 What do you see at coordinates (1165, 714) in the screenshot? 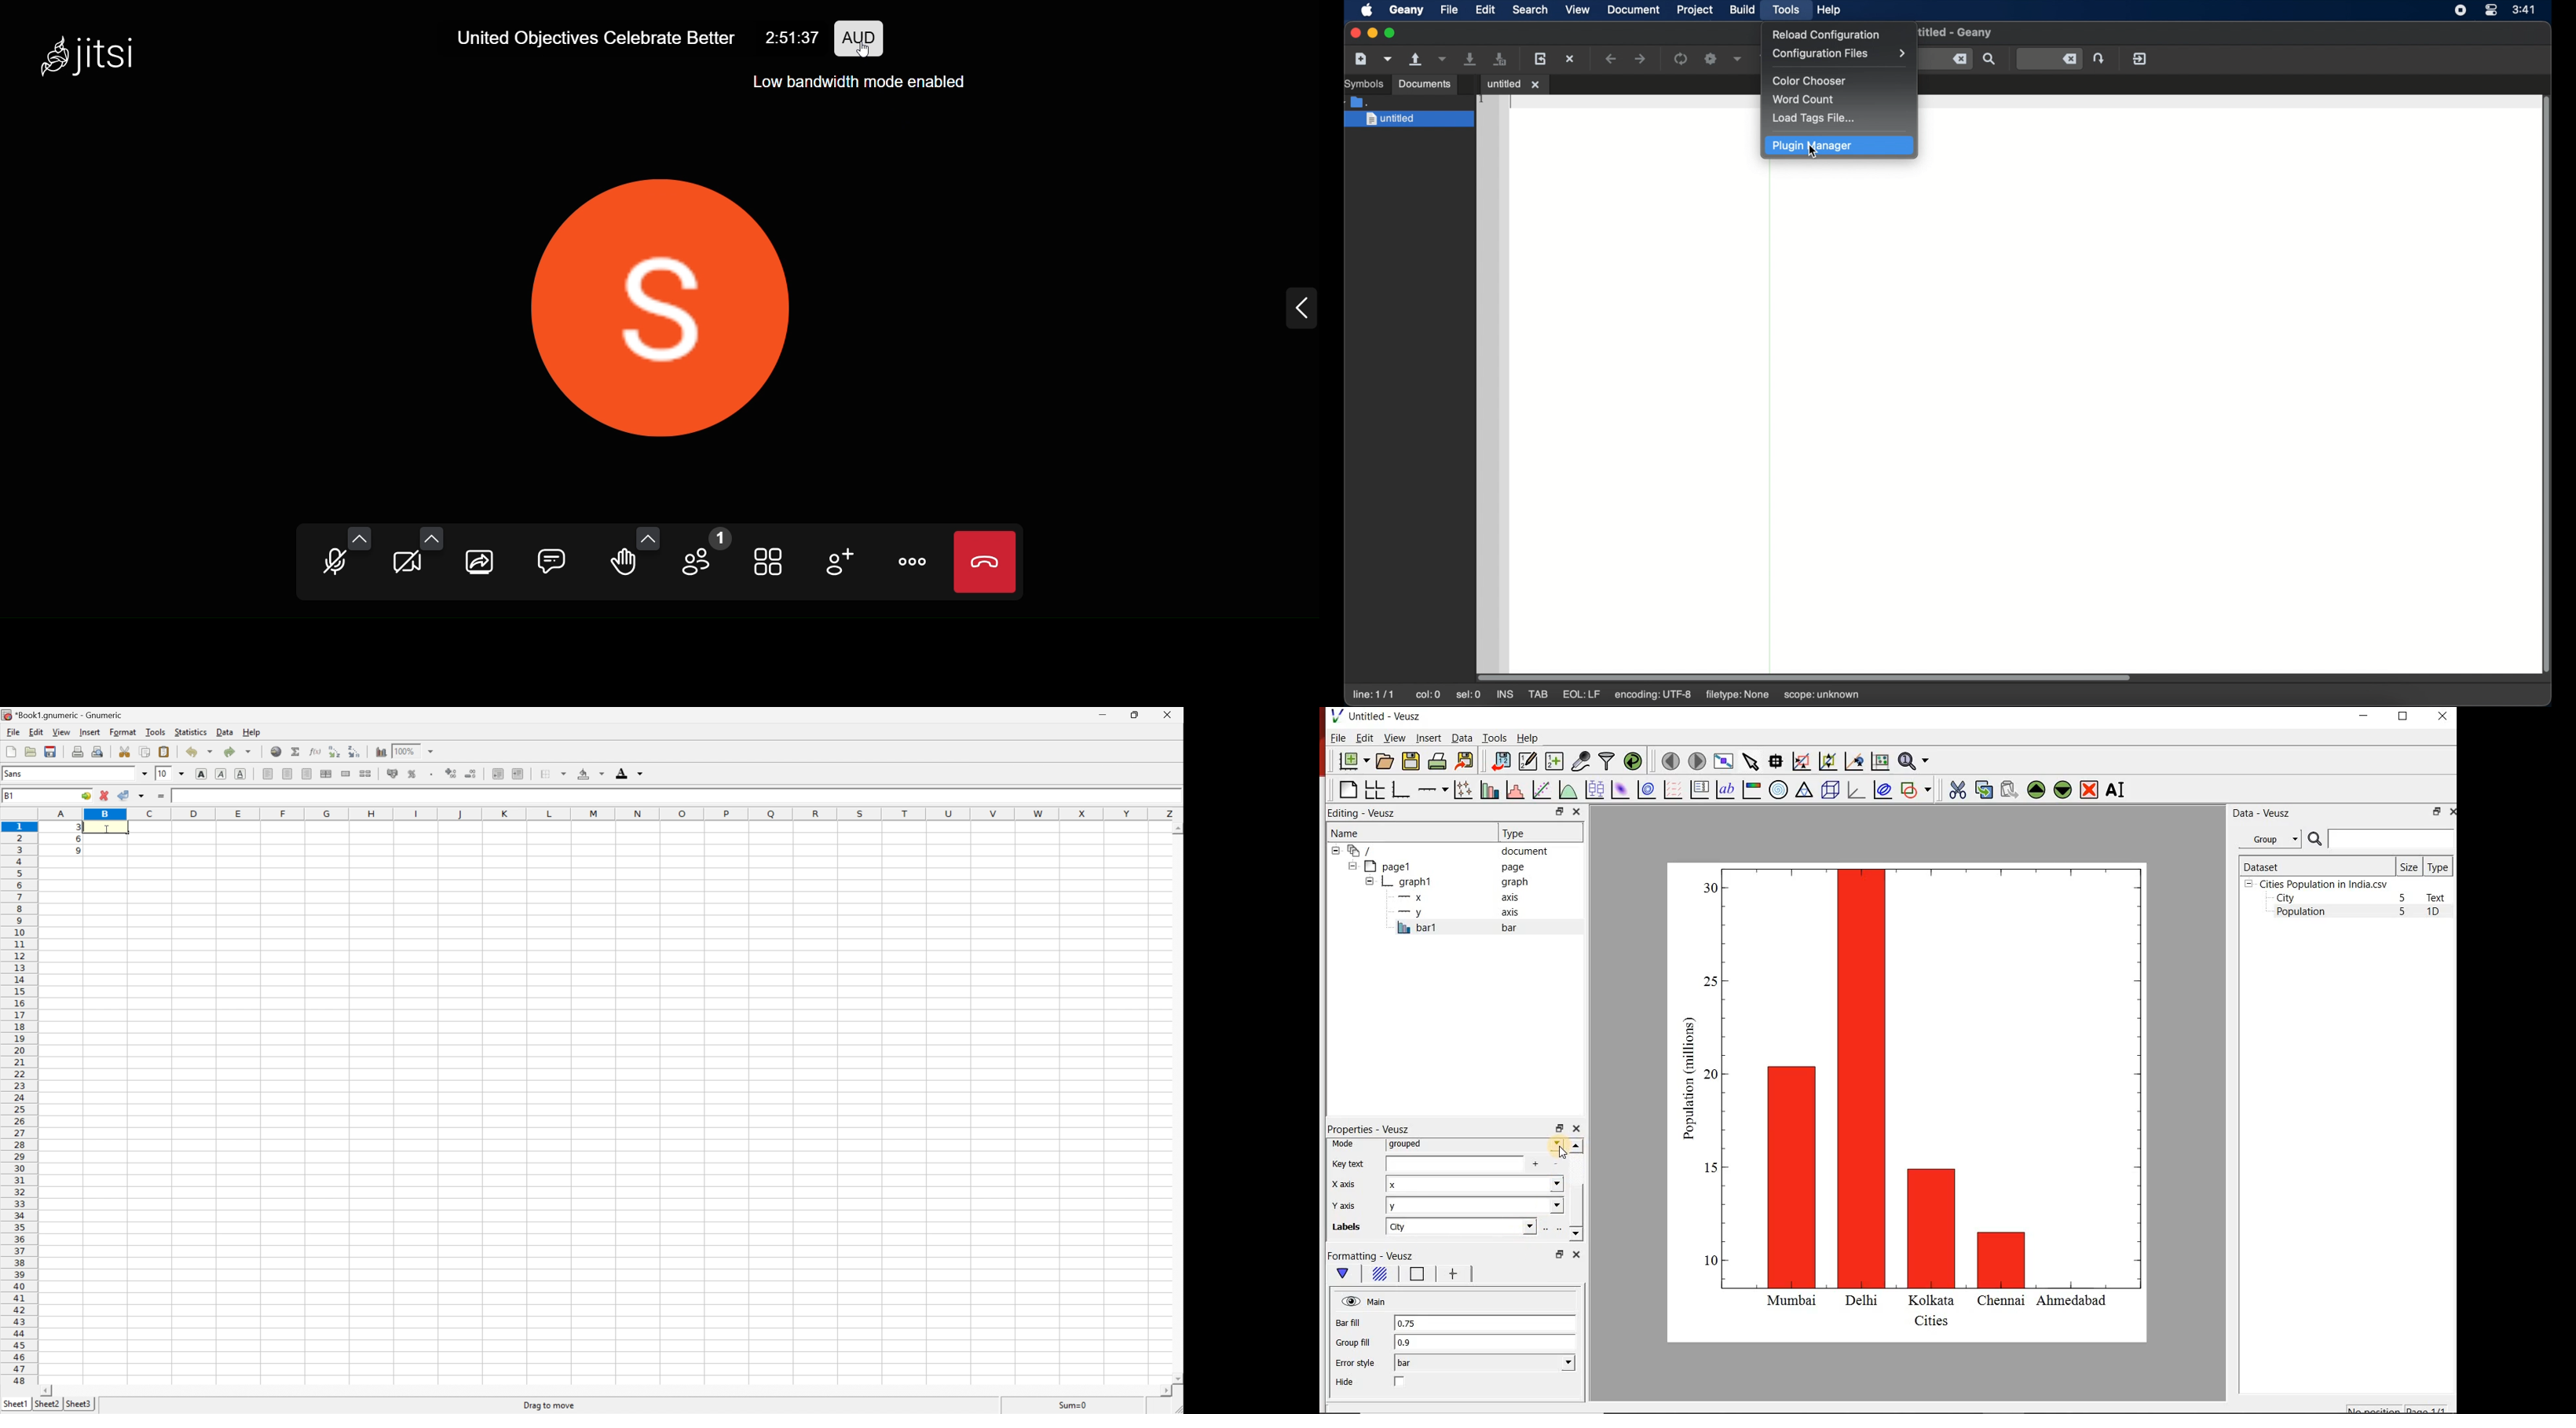
I see `Close` at bounding box center [1165, 714].